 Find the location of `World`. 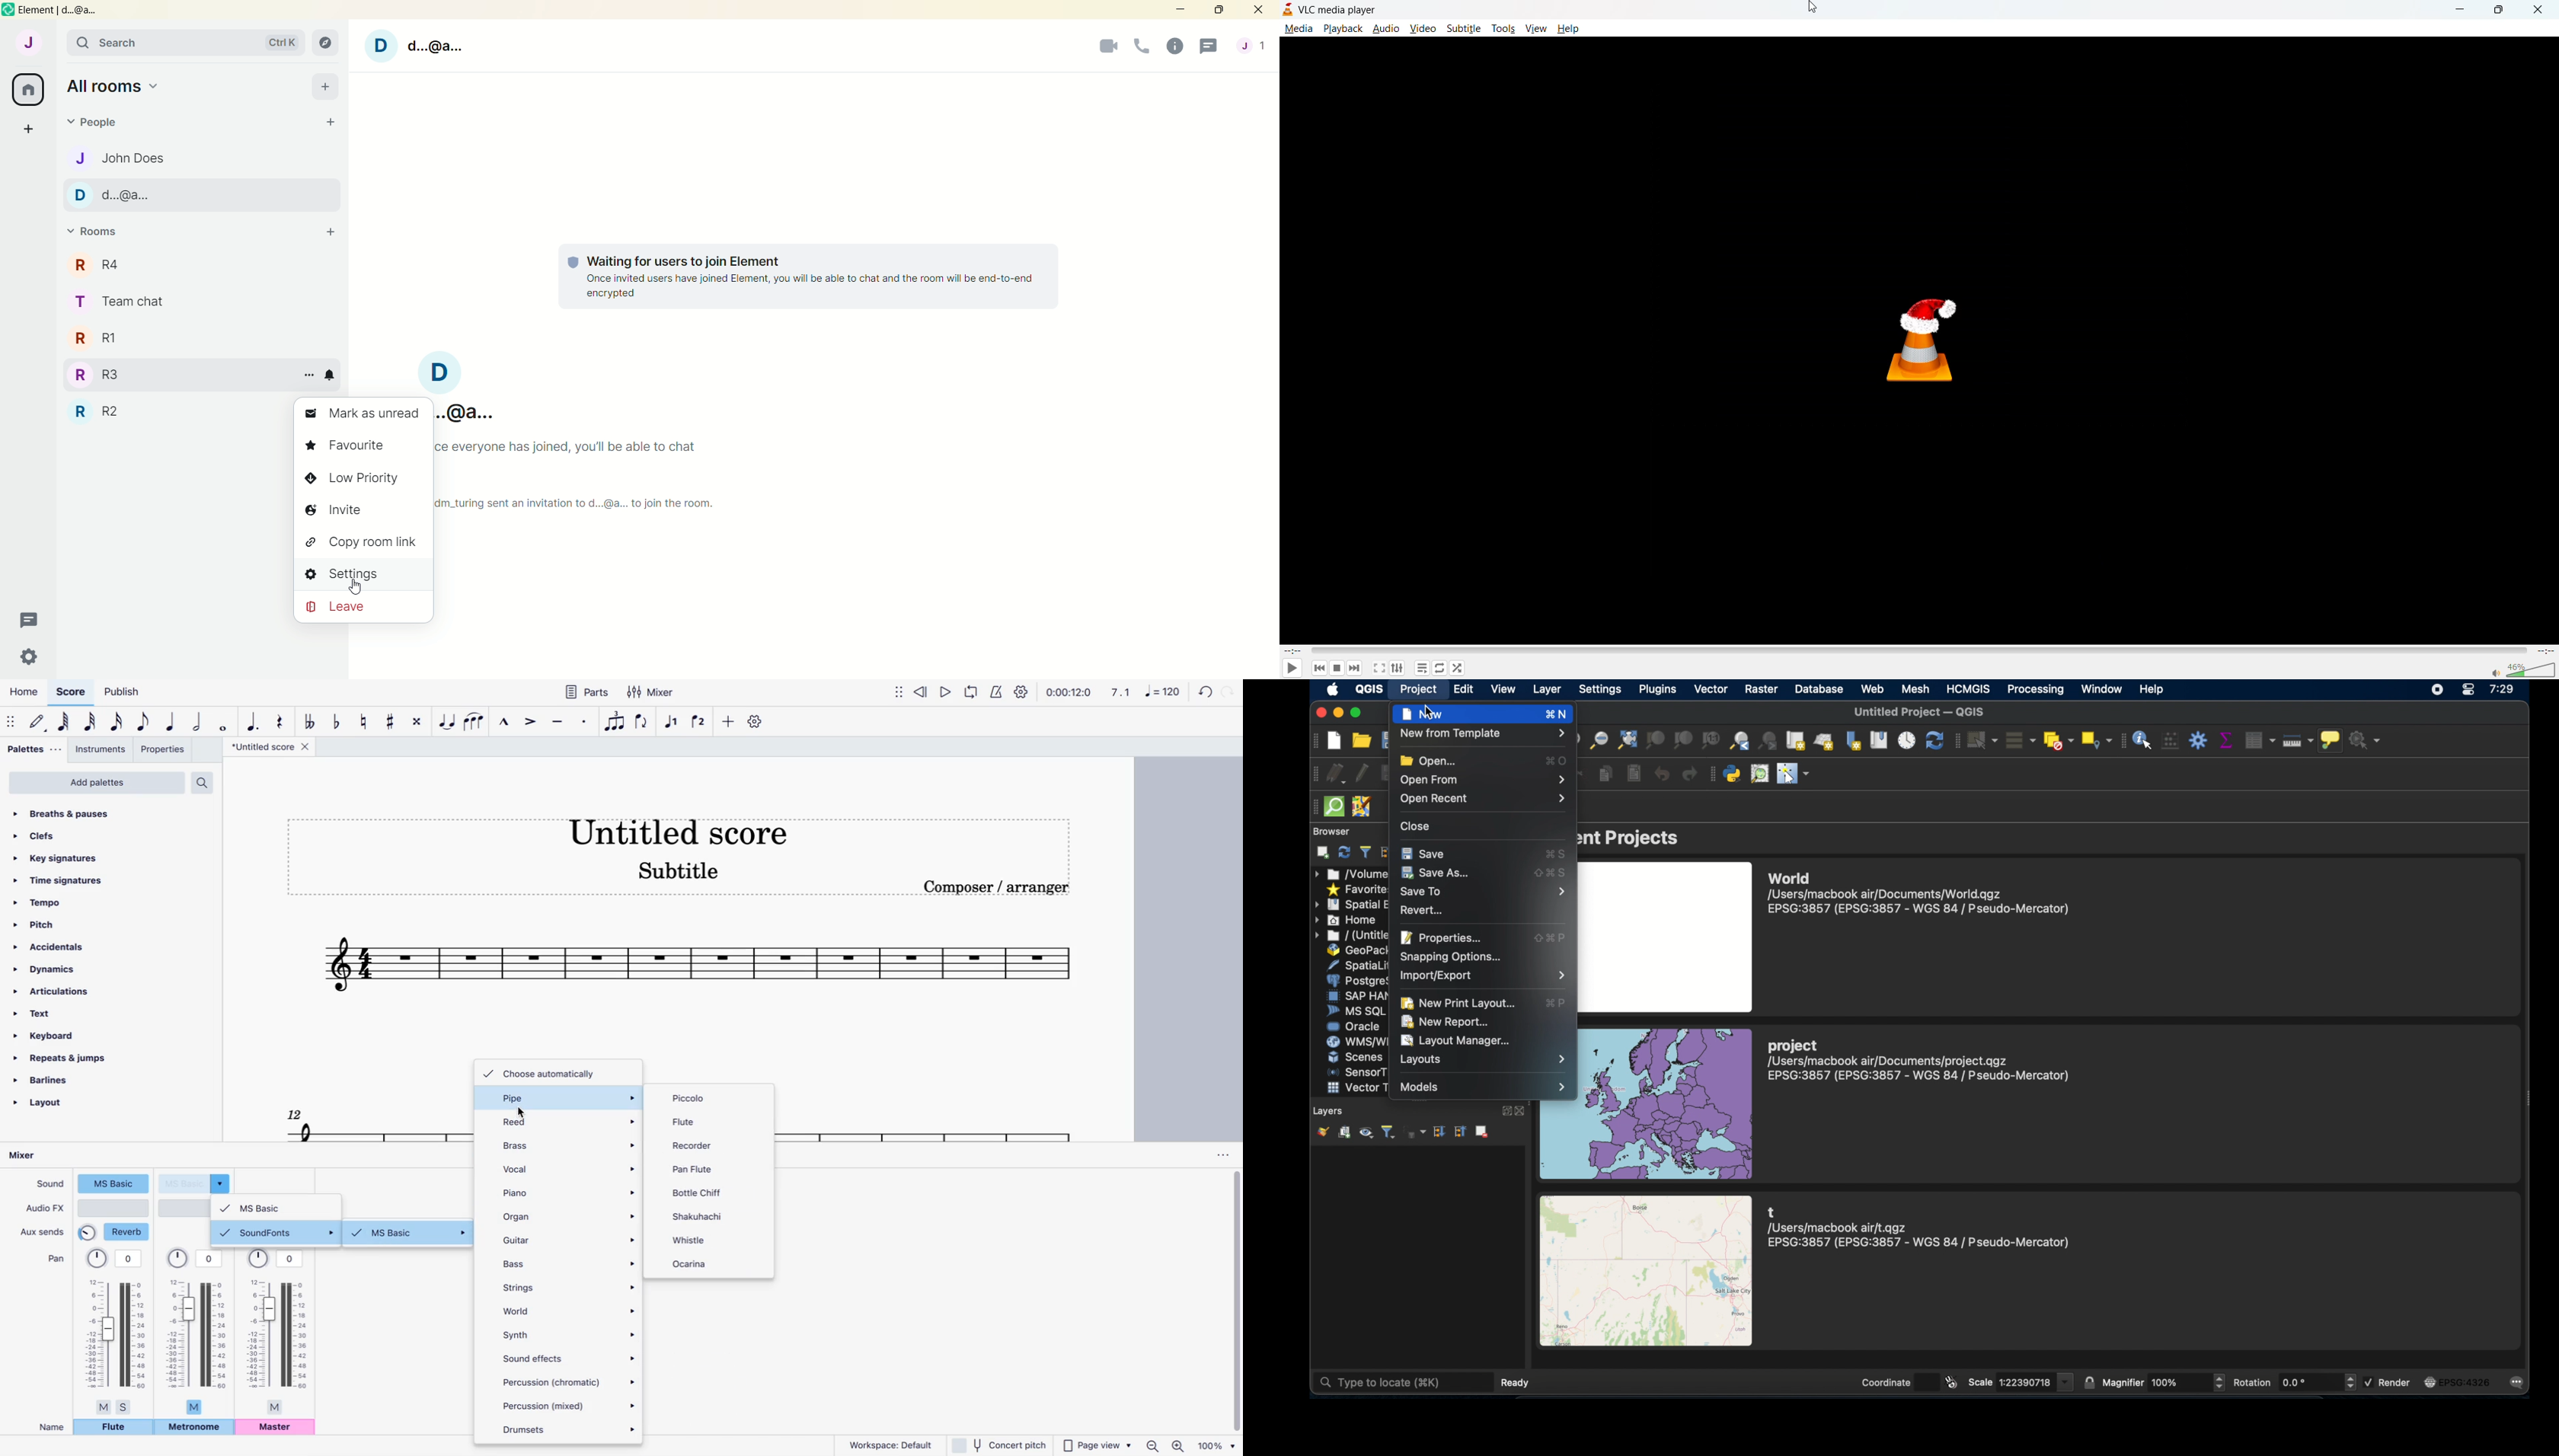

World is located at coordinates (1790, 878).